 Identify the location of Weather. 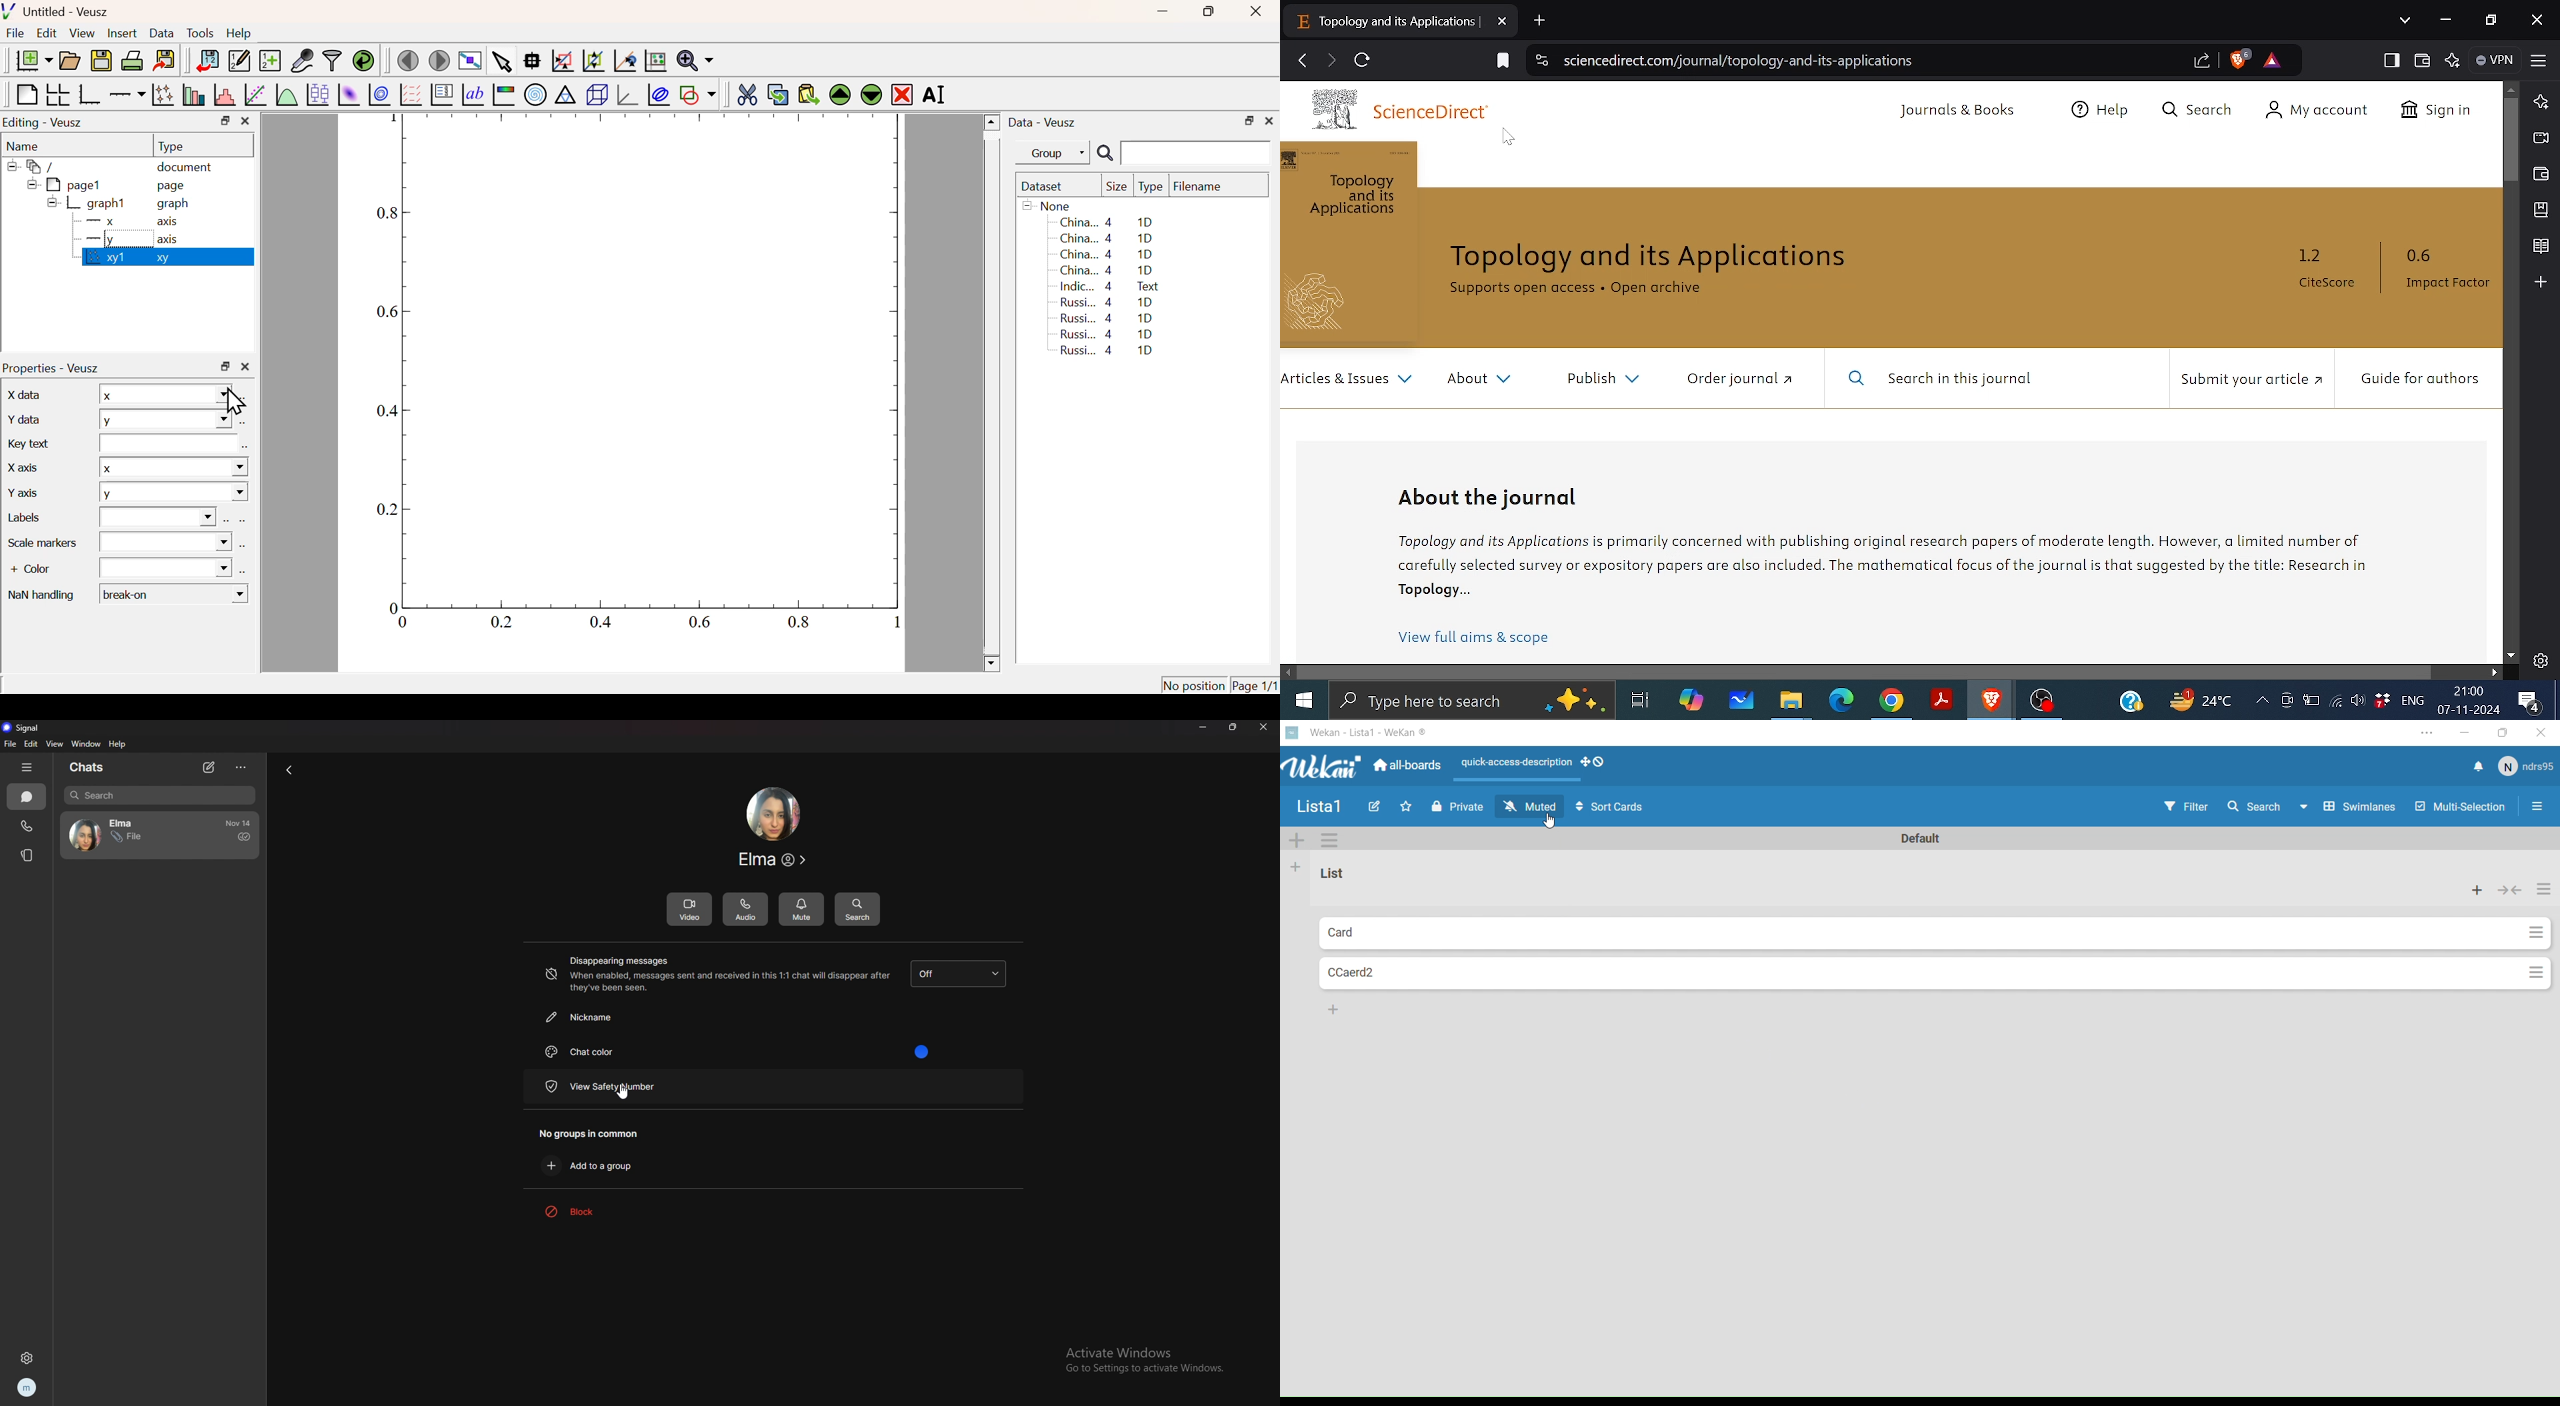
(2197, 699).